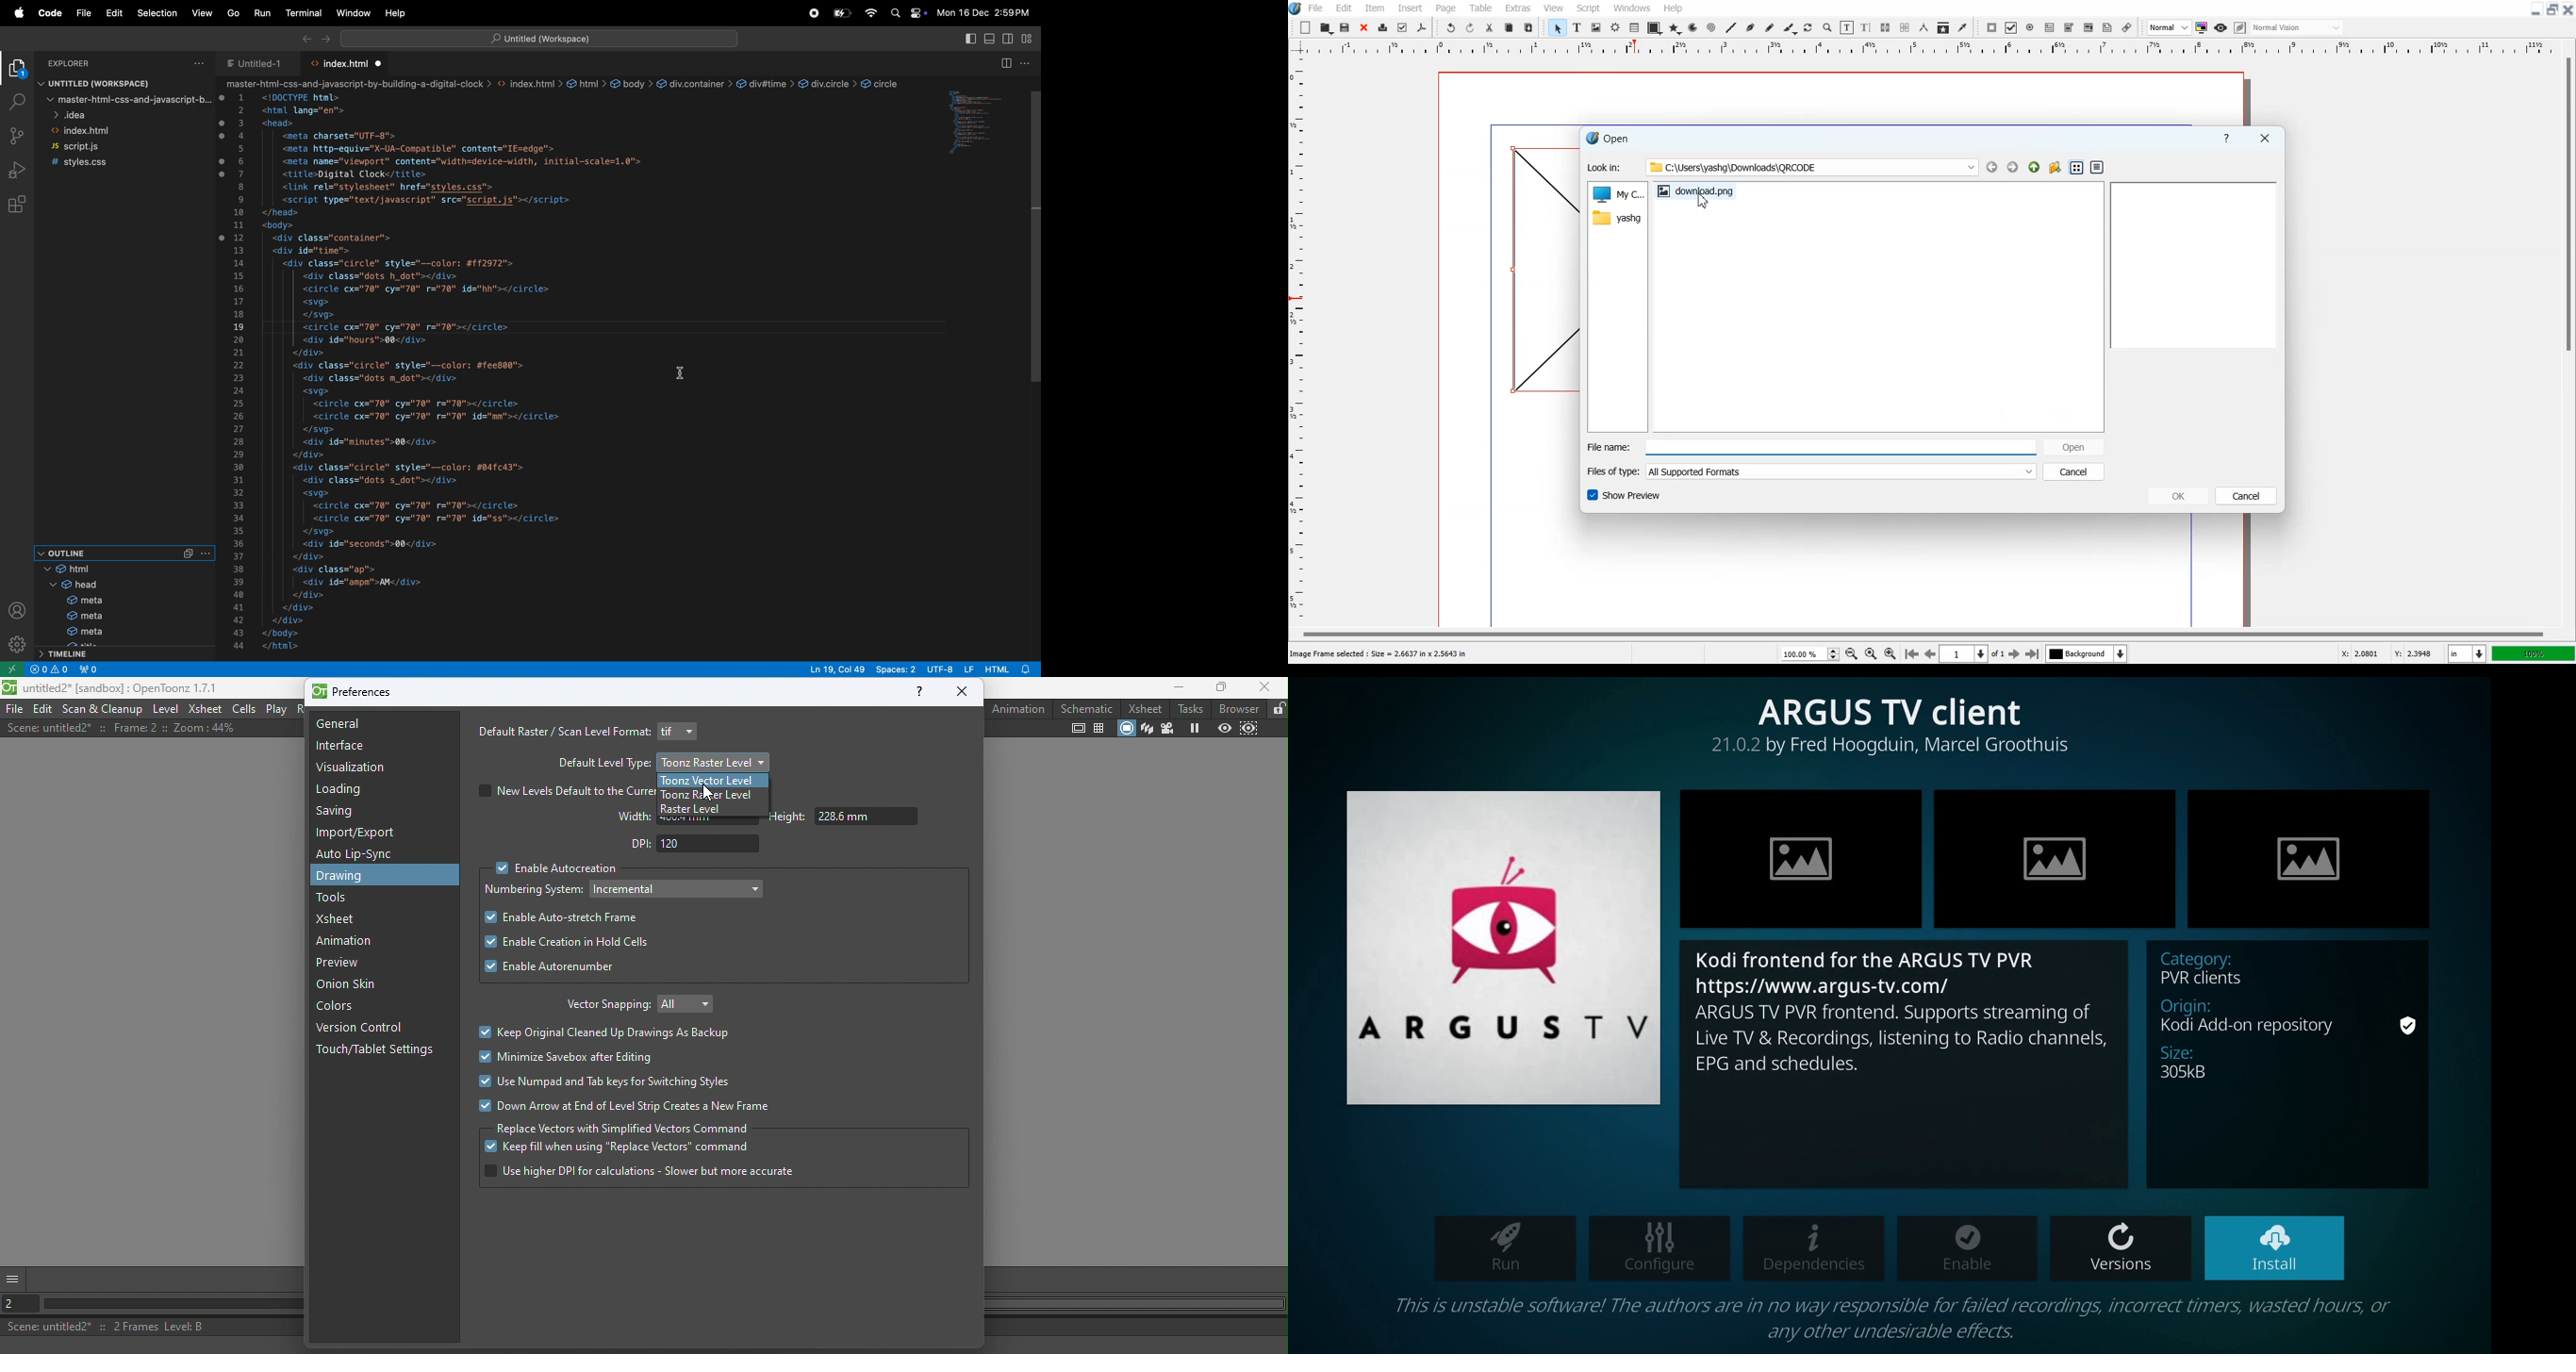  Describe the element at coordinates (1809, 447) in the screenshot. I see `Enter File Name` at that location.